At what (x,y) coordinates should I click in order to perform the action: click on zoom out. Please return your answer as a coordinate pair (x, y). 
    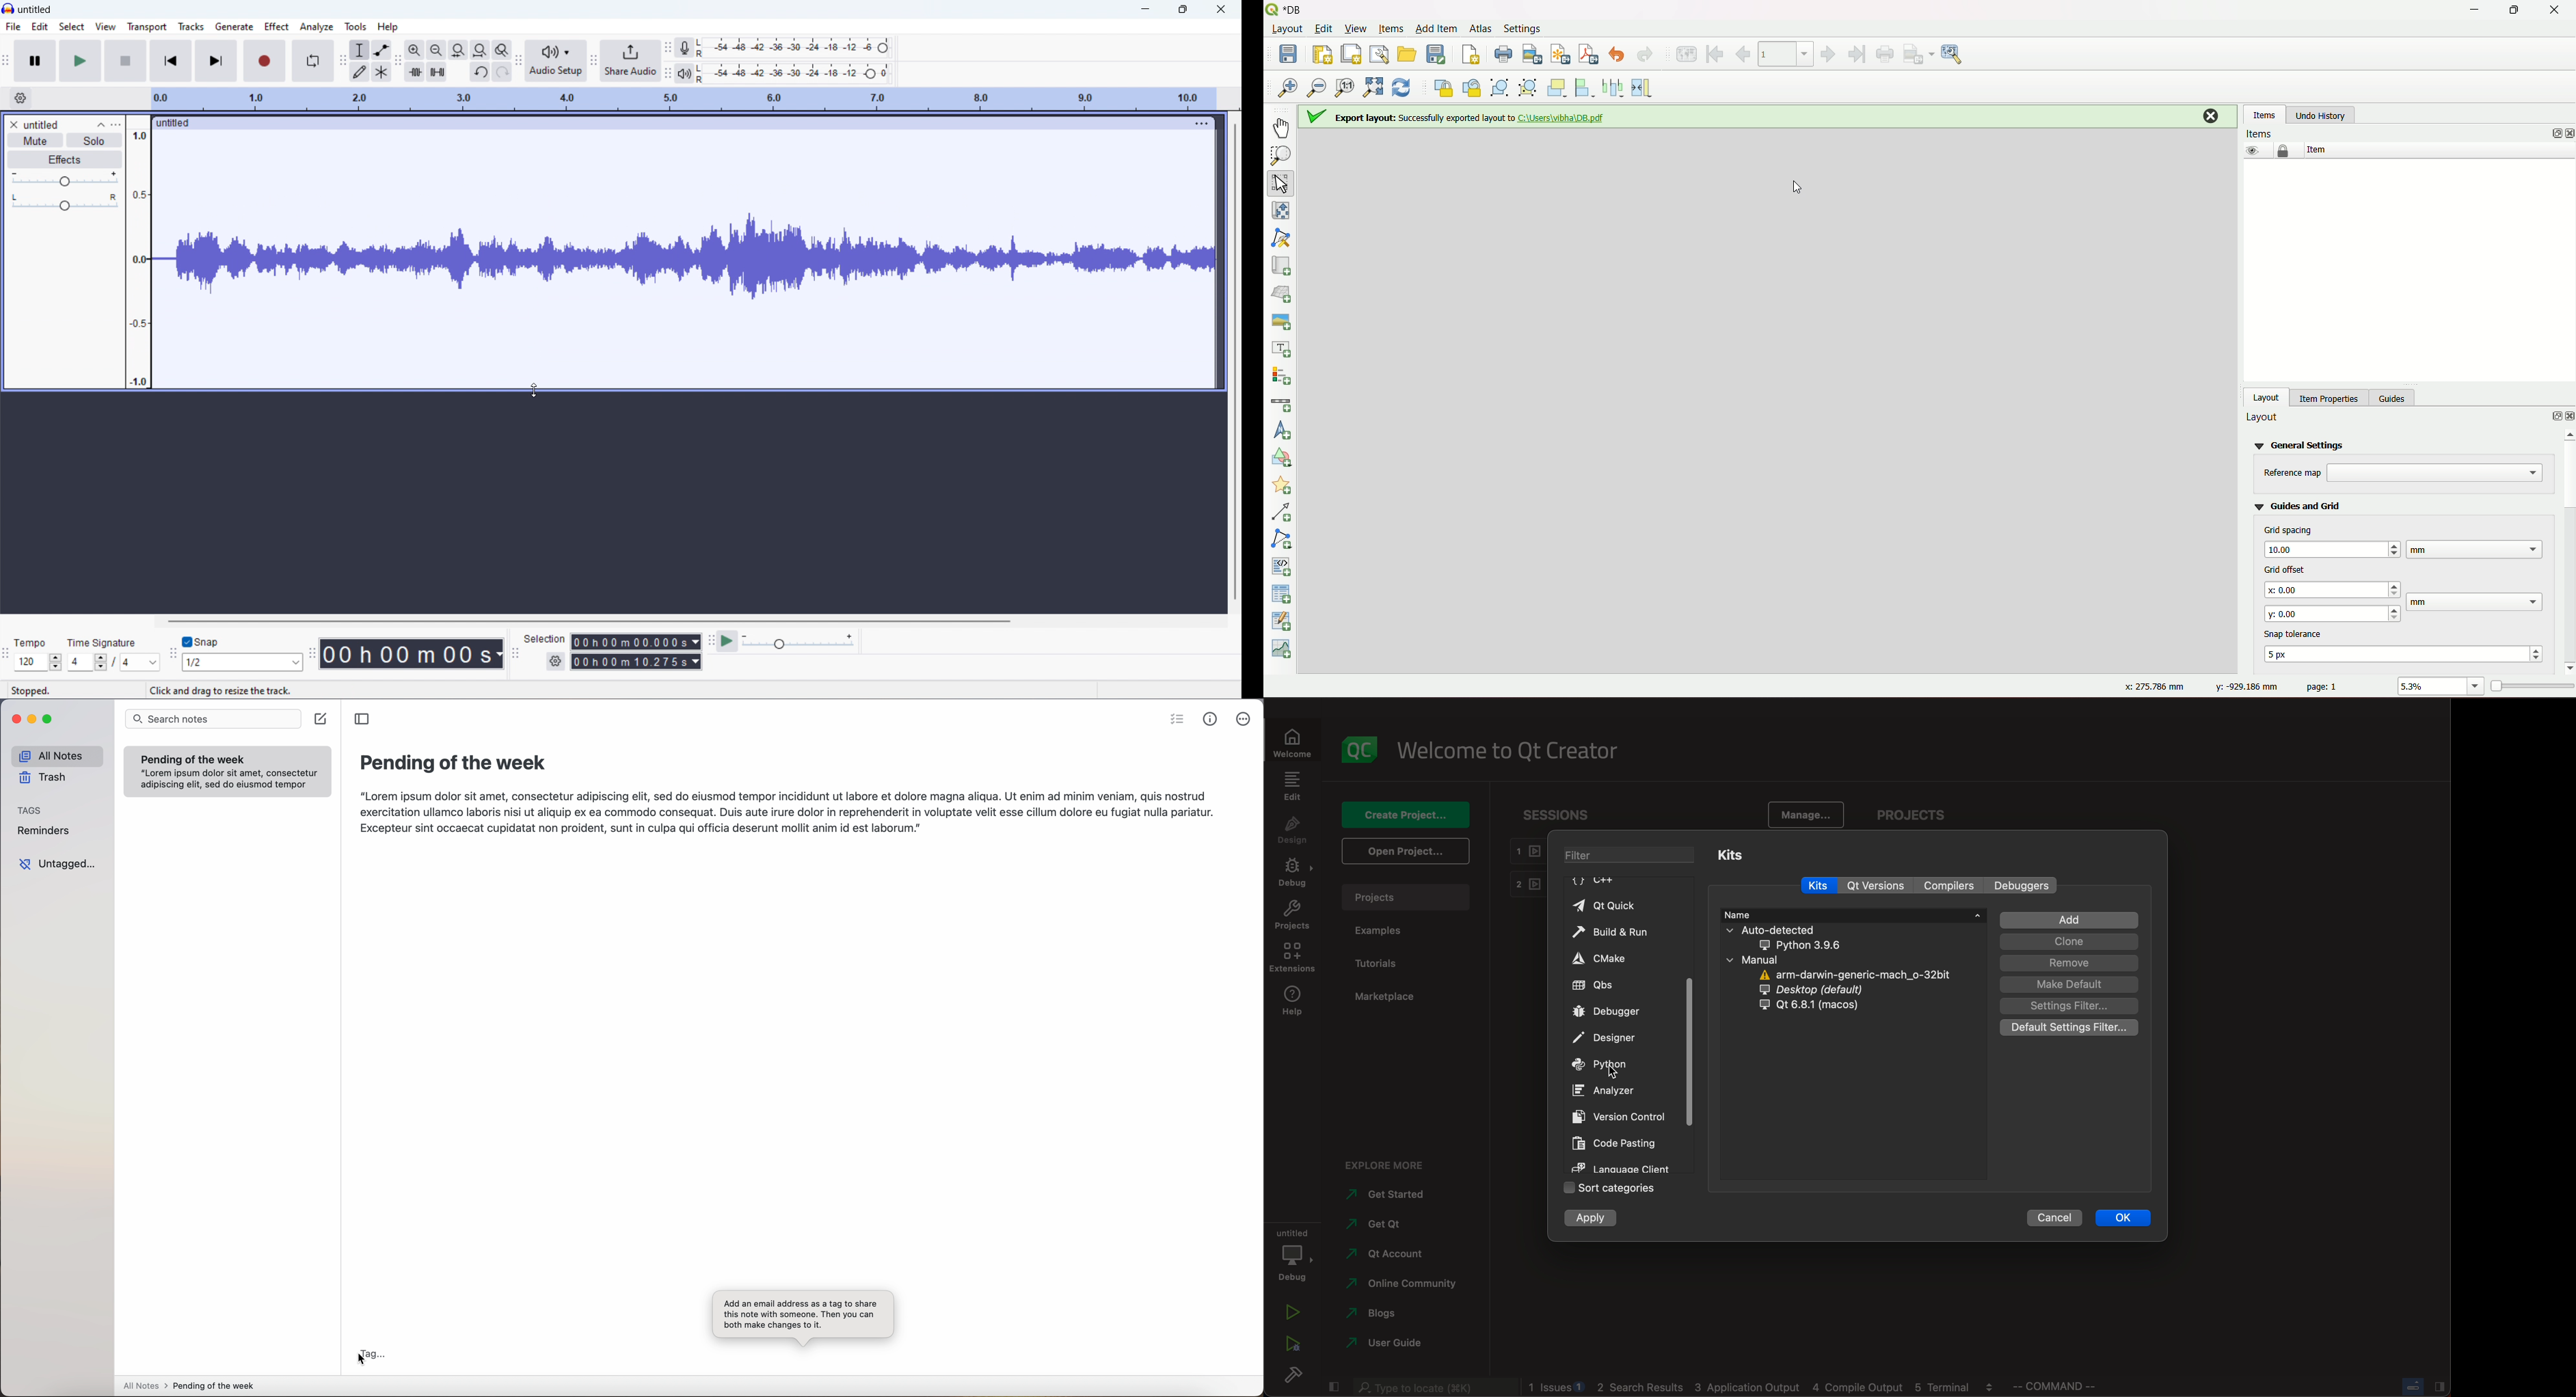
    Looking at the image, I should click on (437, 50).